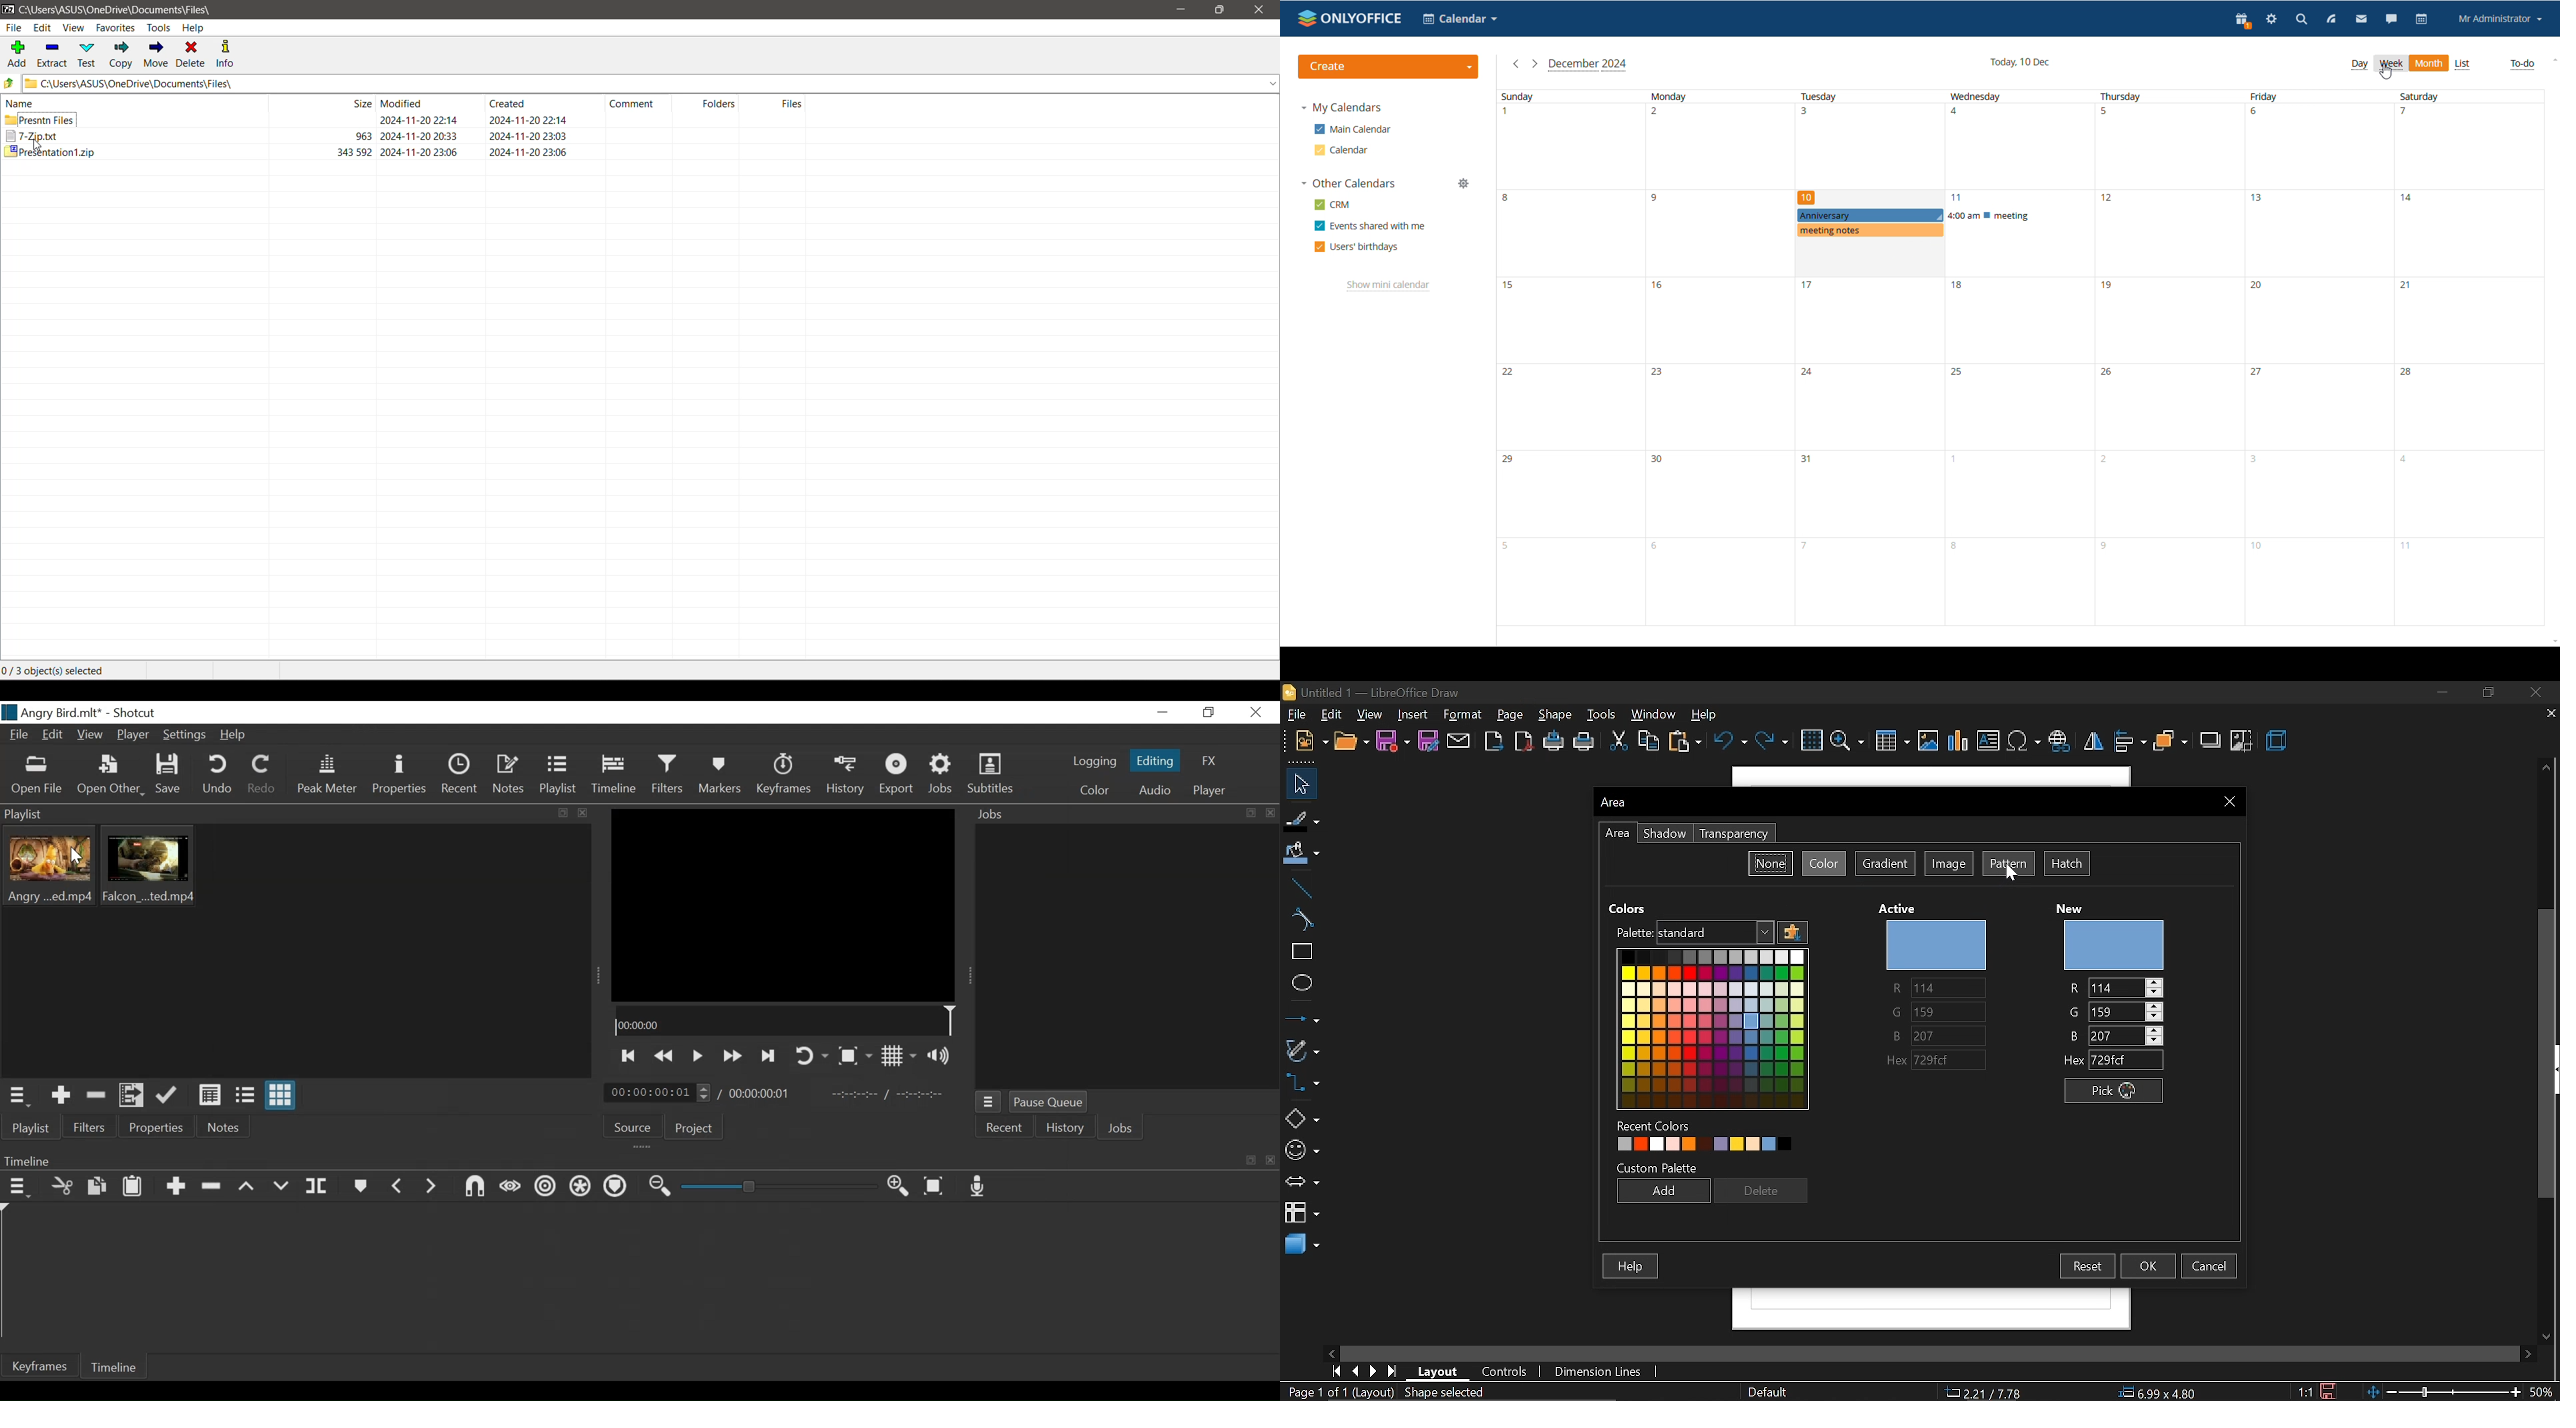 The height and width of the screenshot is (1428, 2576). I want to click on Ripple all tracks, so click(579, 1186).